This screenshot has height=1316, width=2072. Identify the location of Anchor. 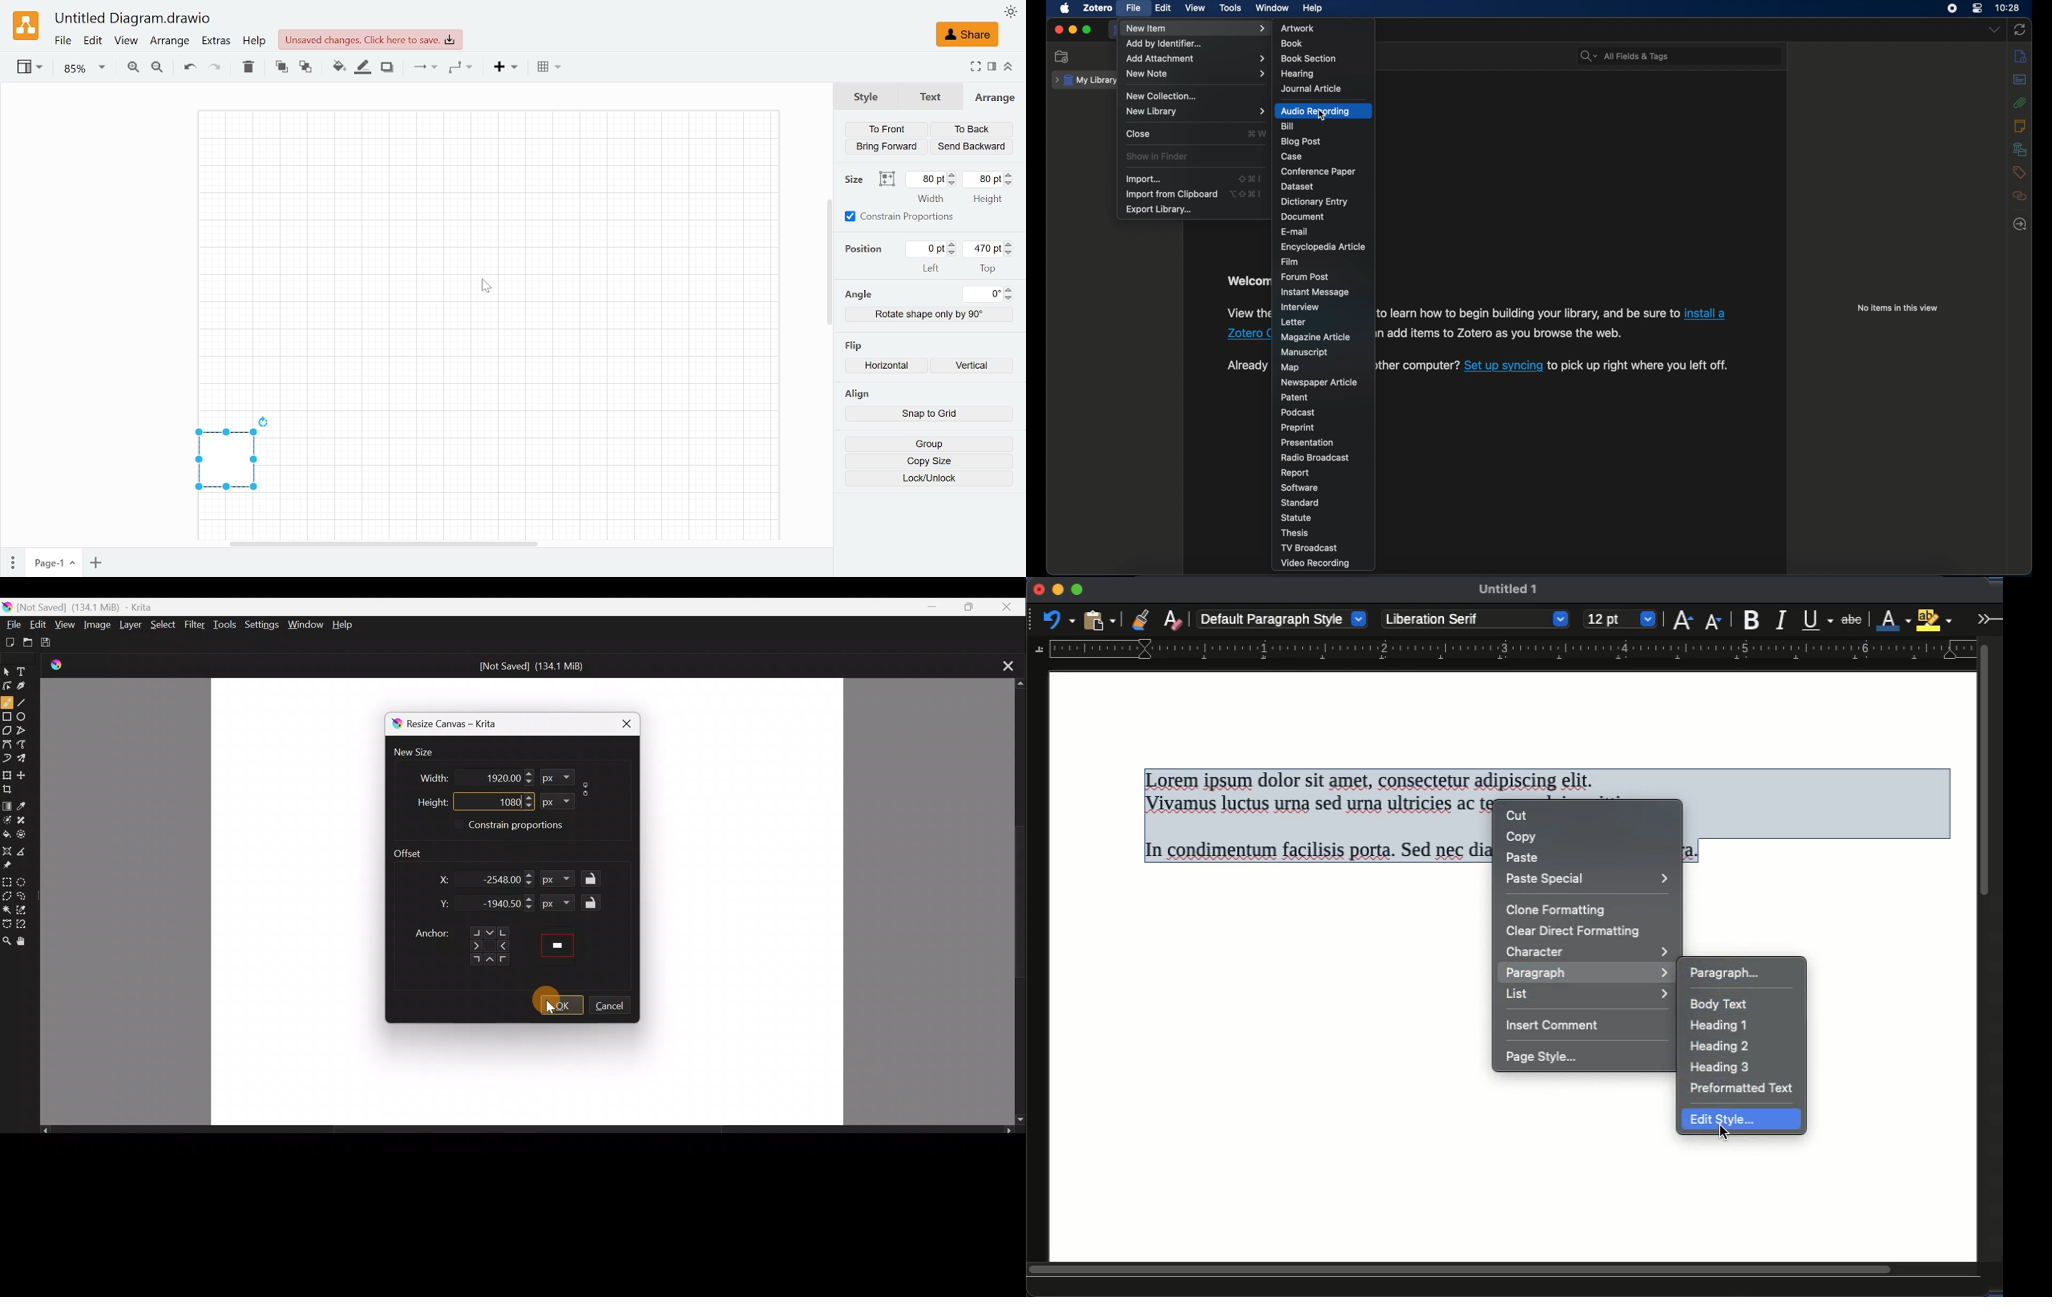
(461, 942).